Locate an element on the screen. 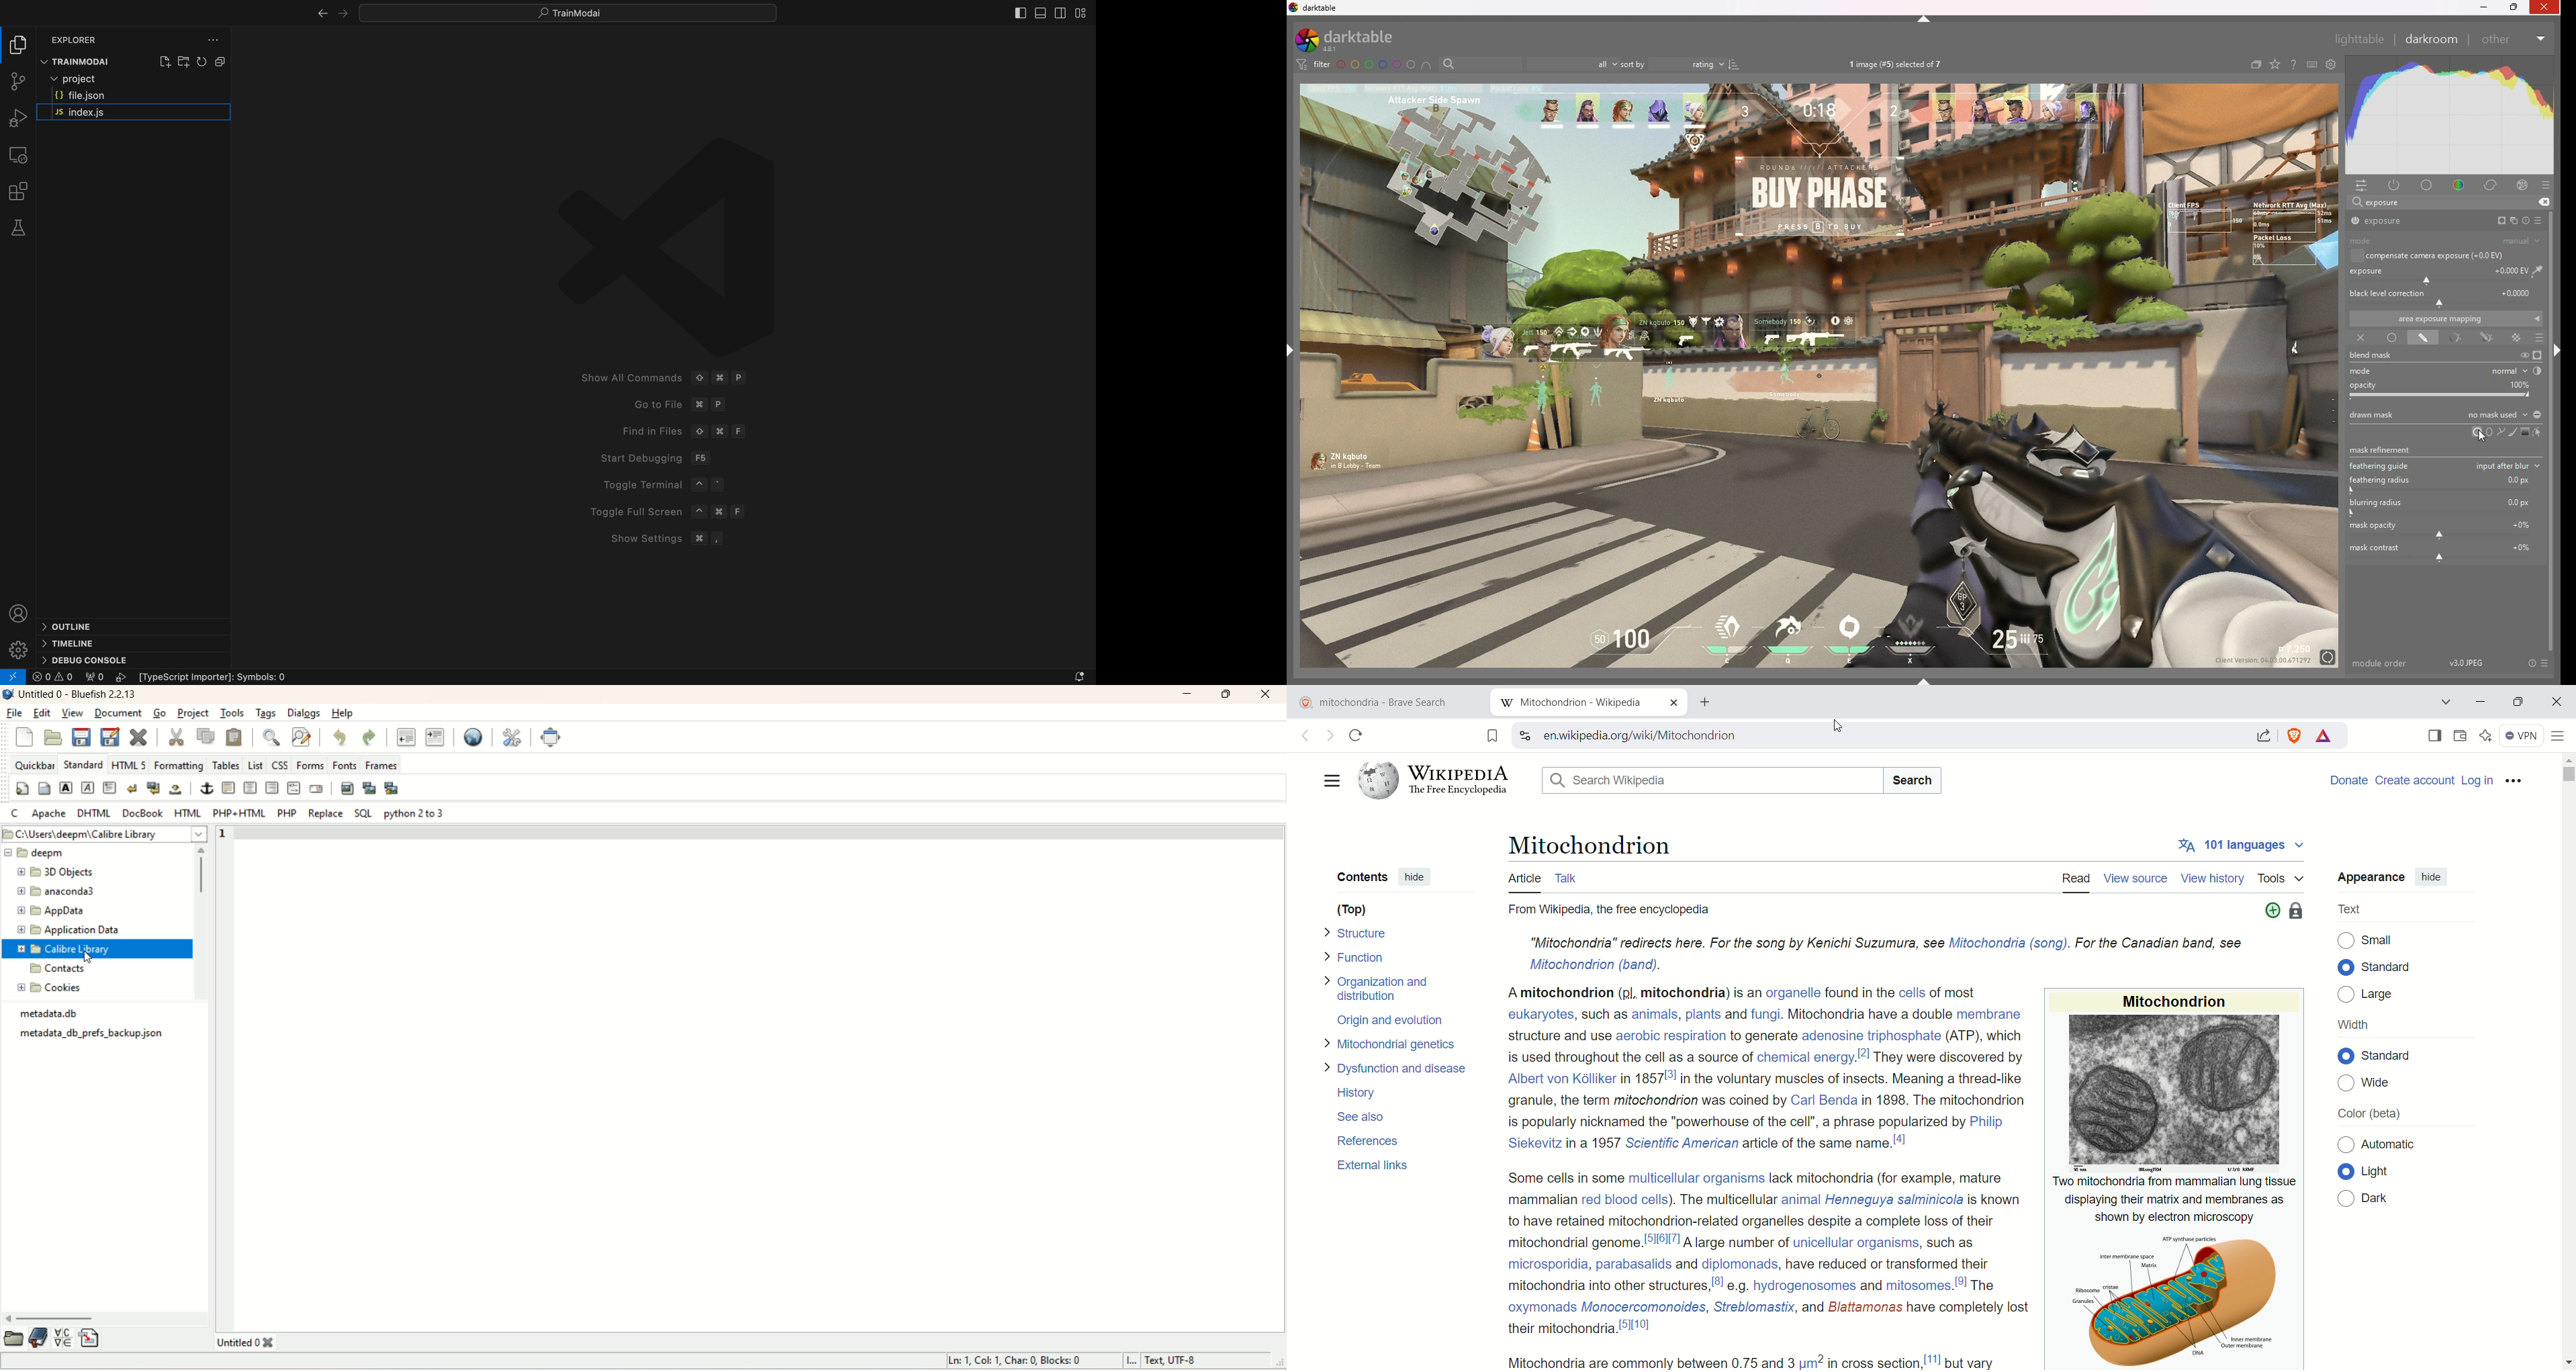 The width and height of the screenshot is (2576, 1372). Explorer is located at coordinates (79, 39).